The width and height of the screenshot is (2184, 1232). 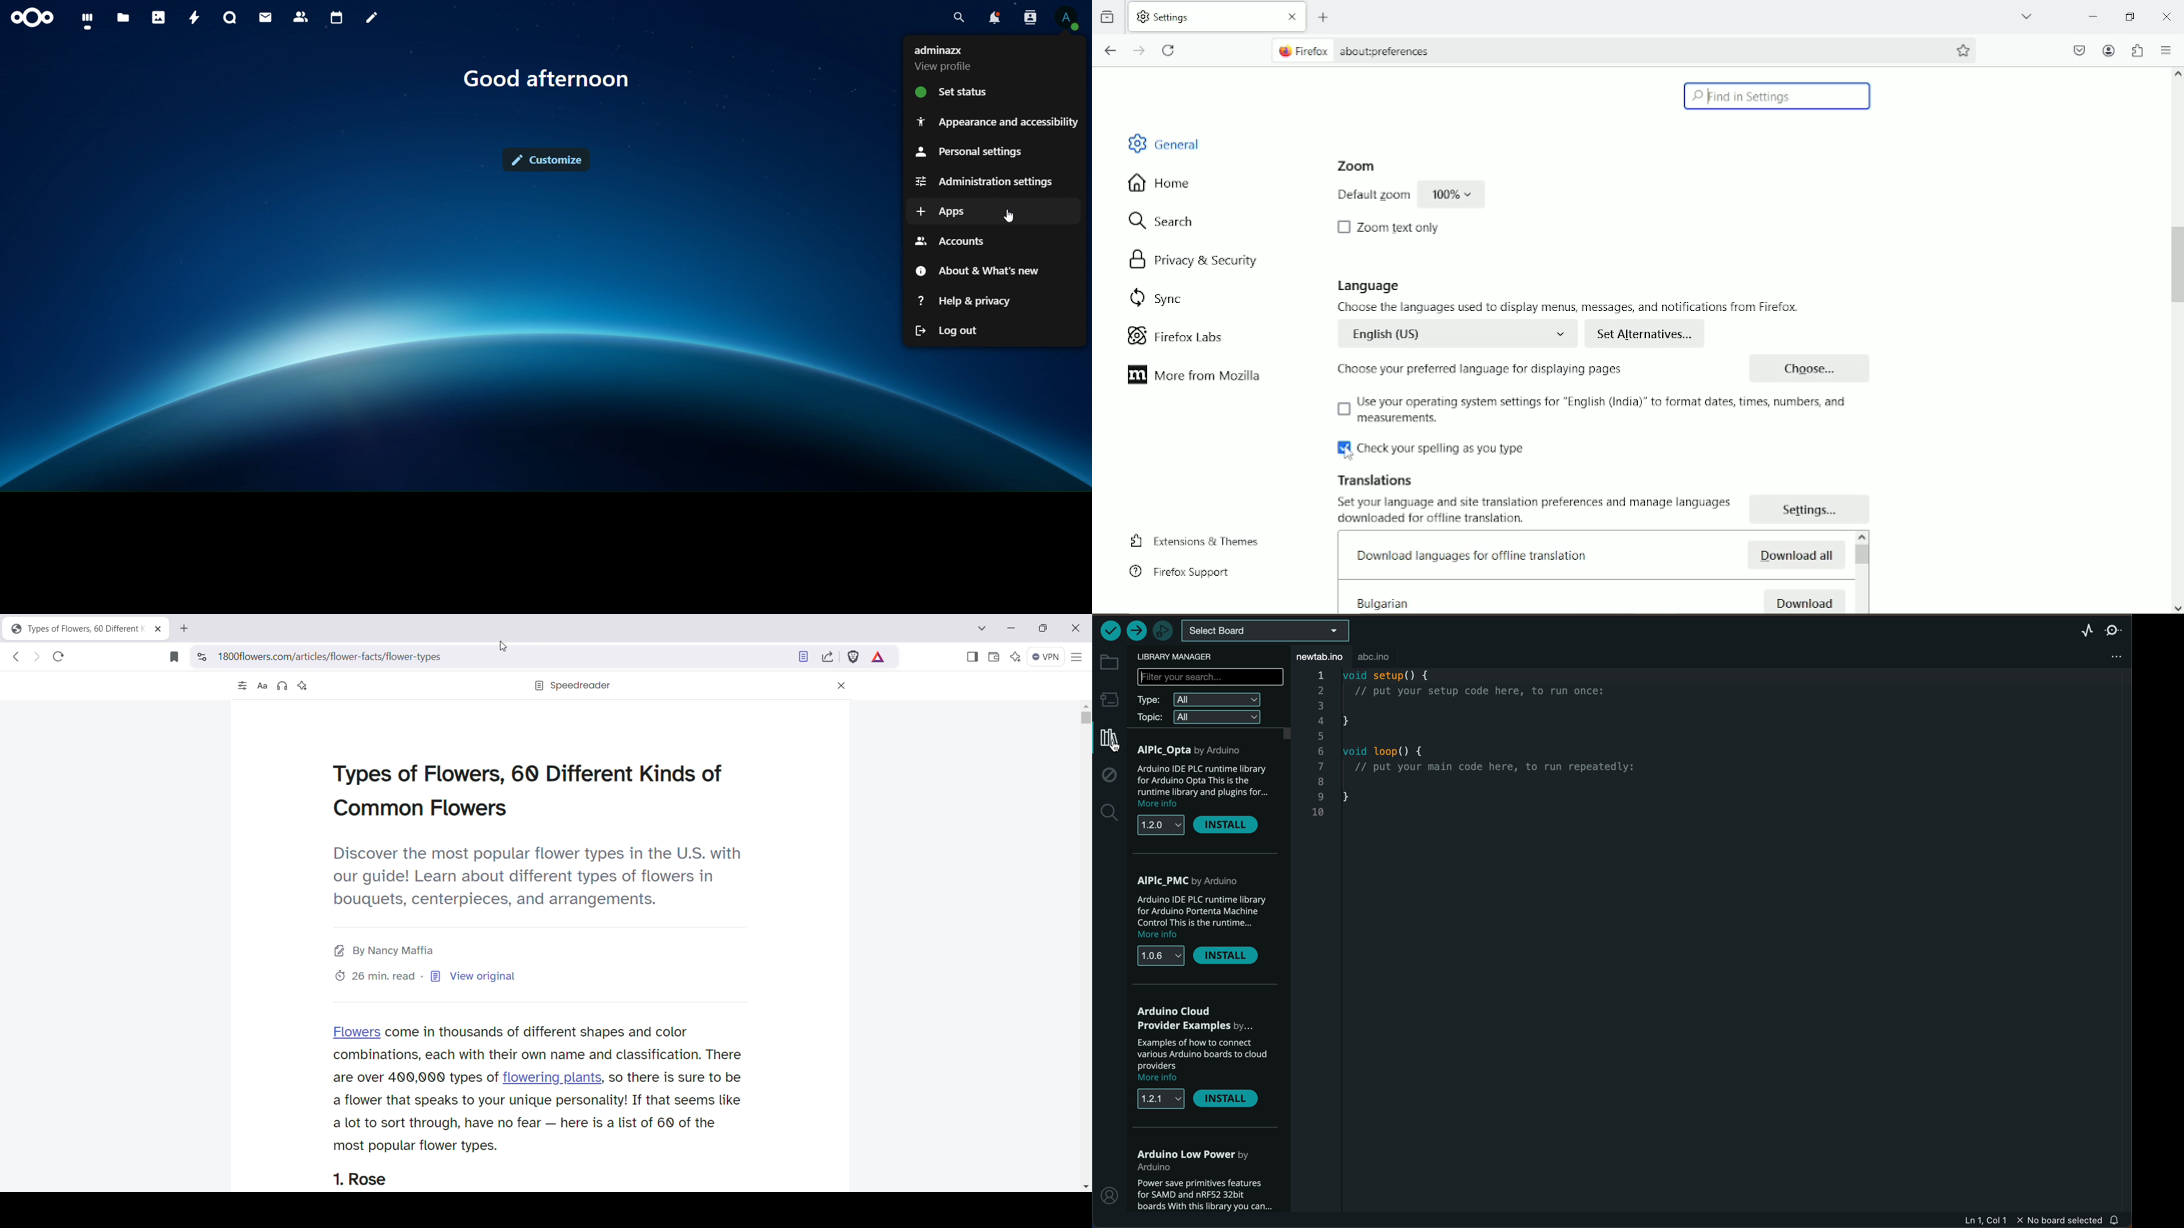 What do you see at coordinates (2136, 50) in the screenshot?
I see `Extensions` at bounding box center [2136, 50].